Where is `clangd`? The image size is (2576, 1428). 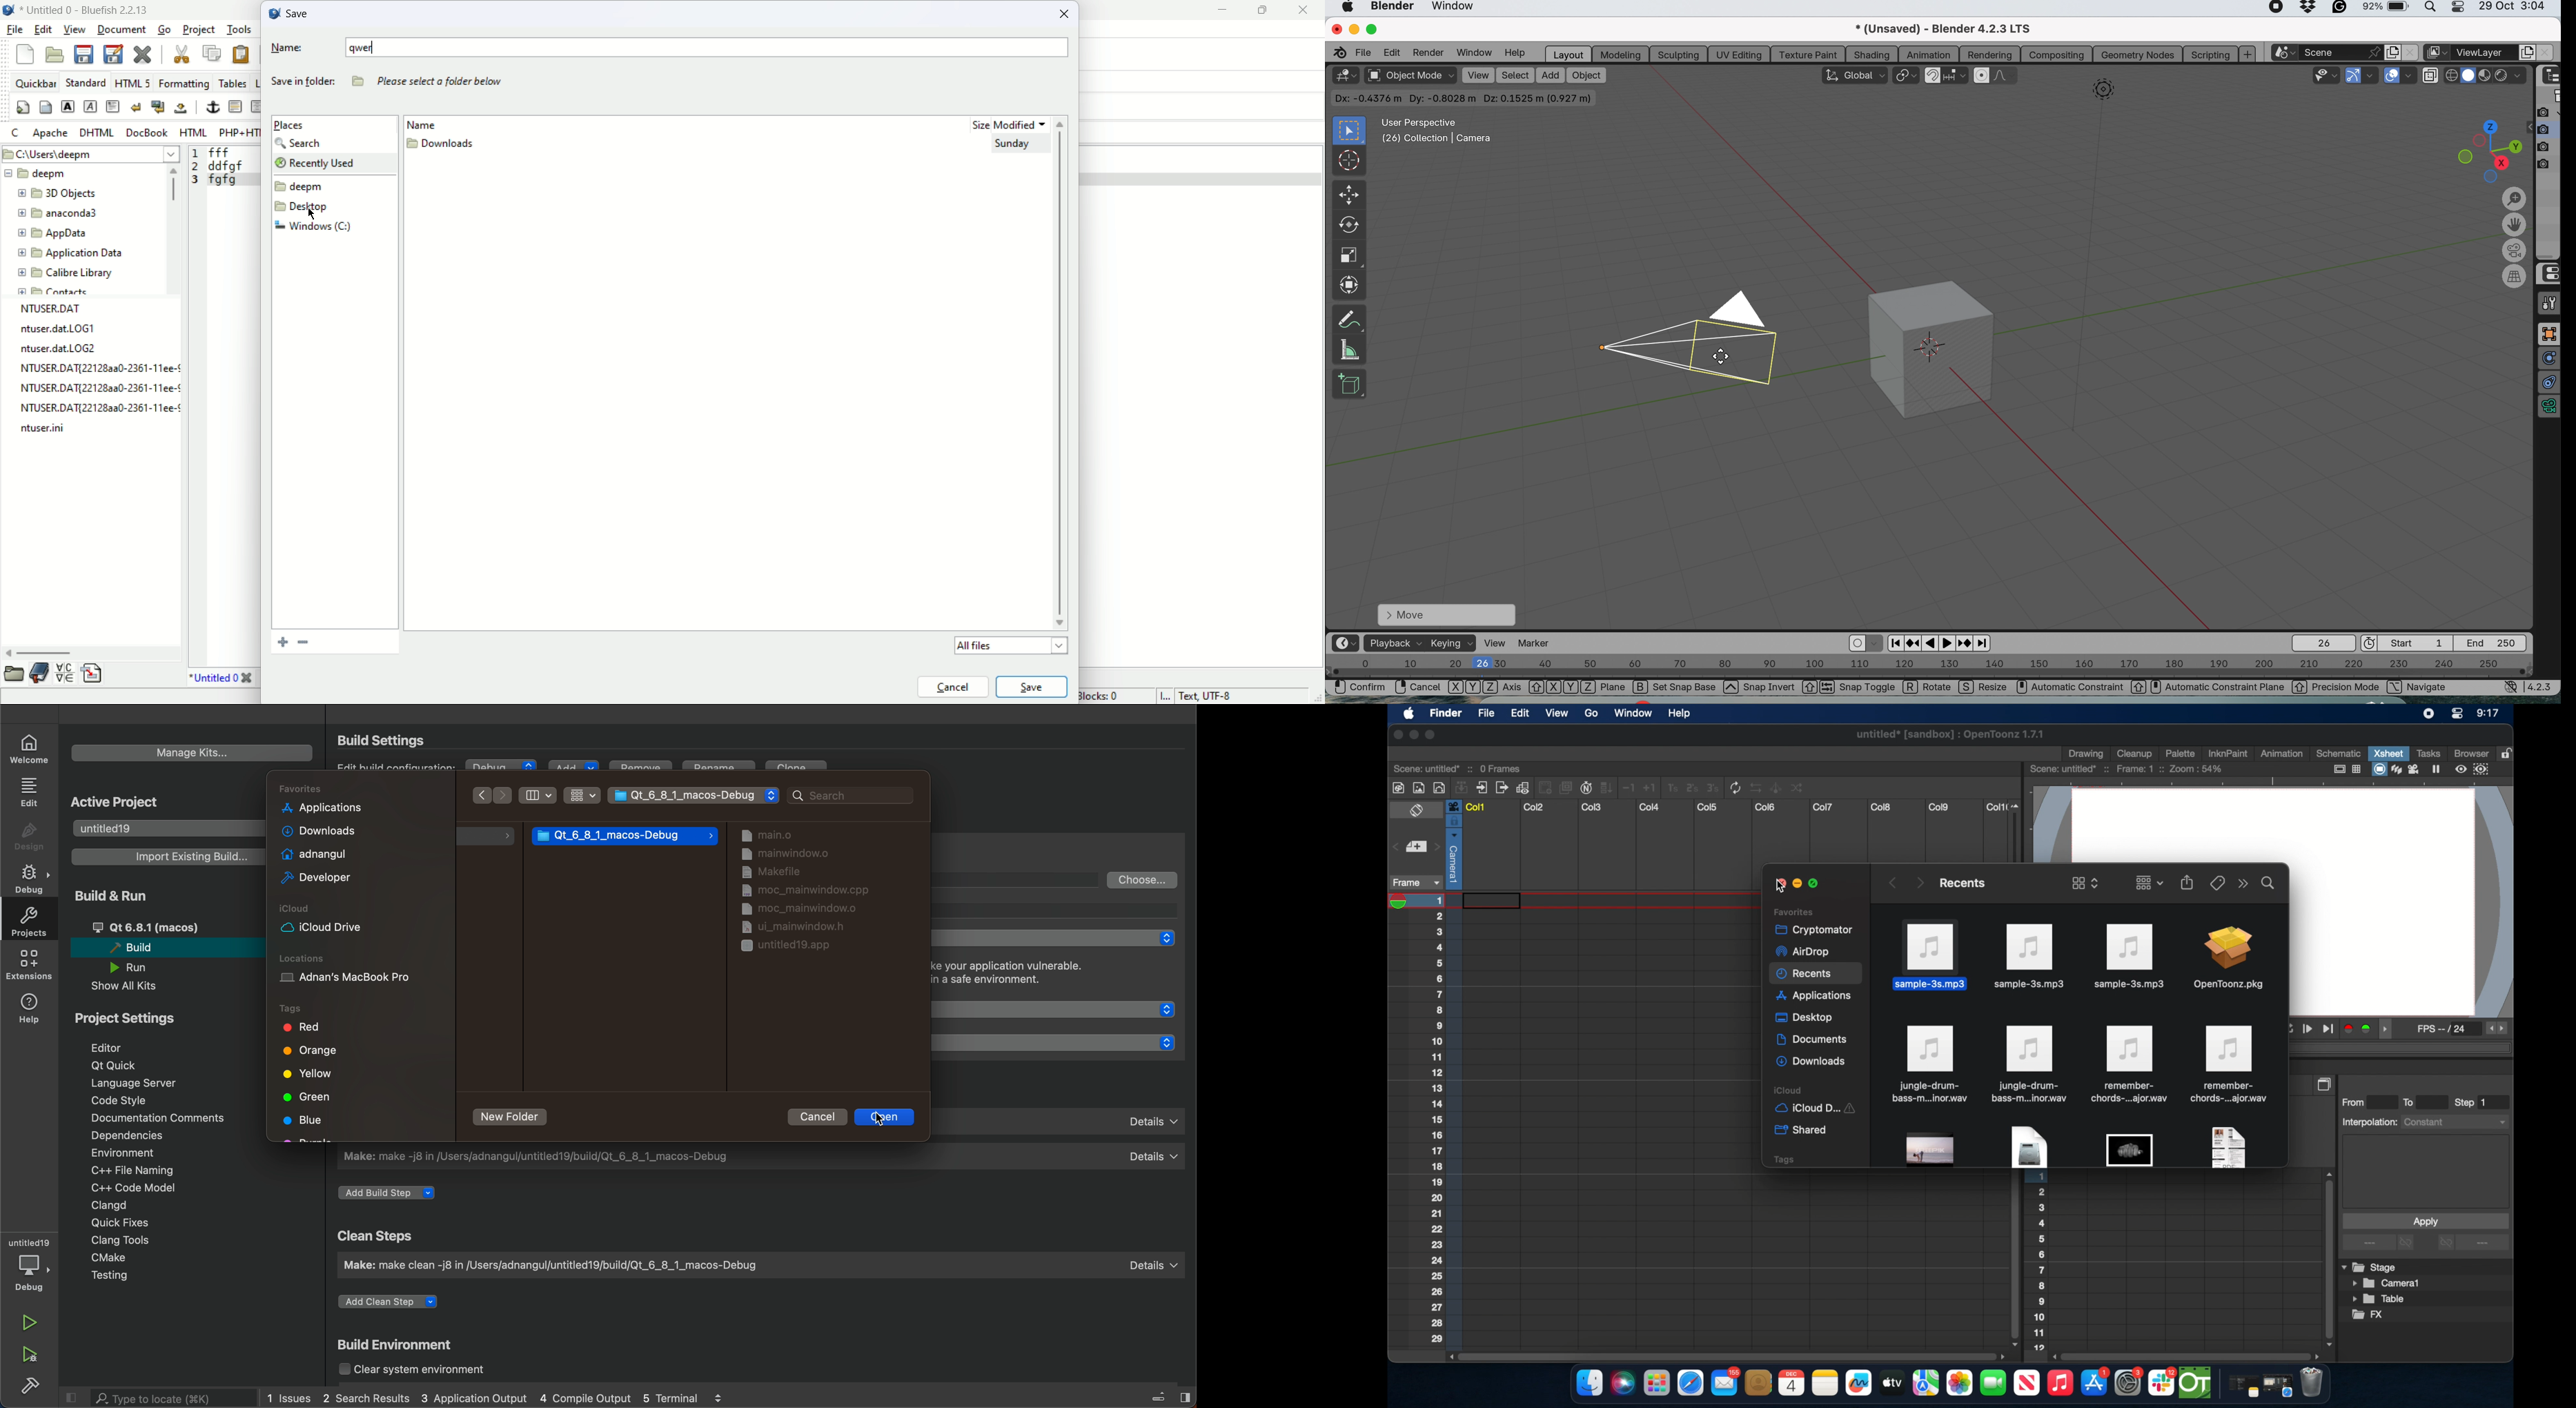
clangd is located at coordinates (109, 1205).